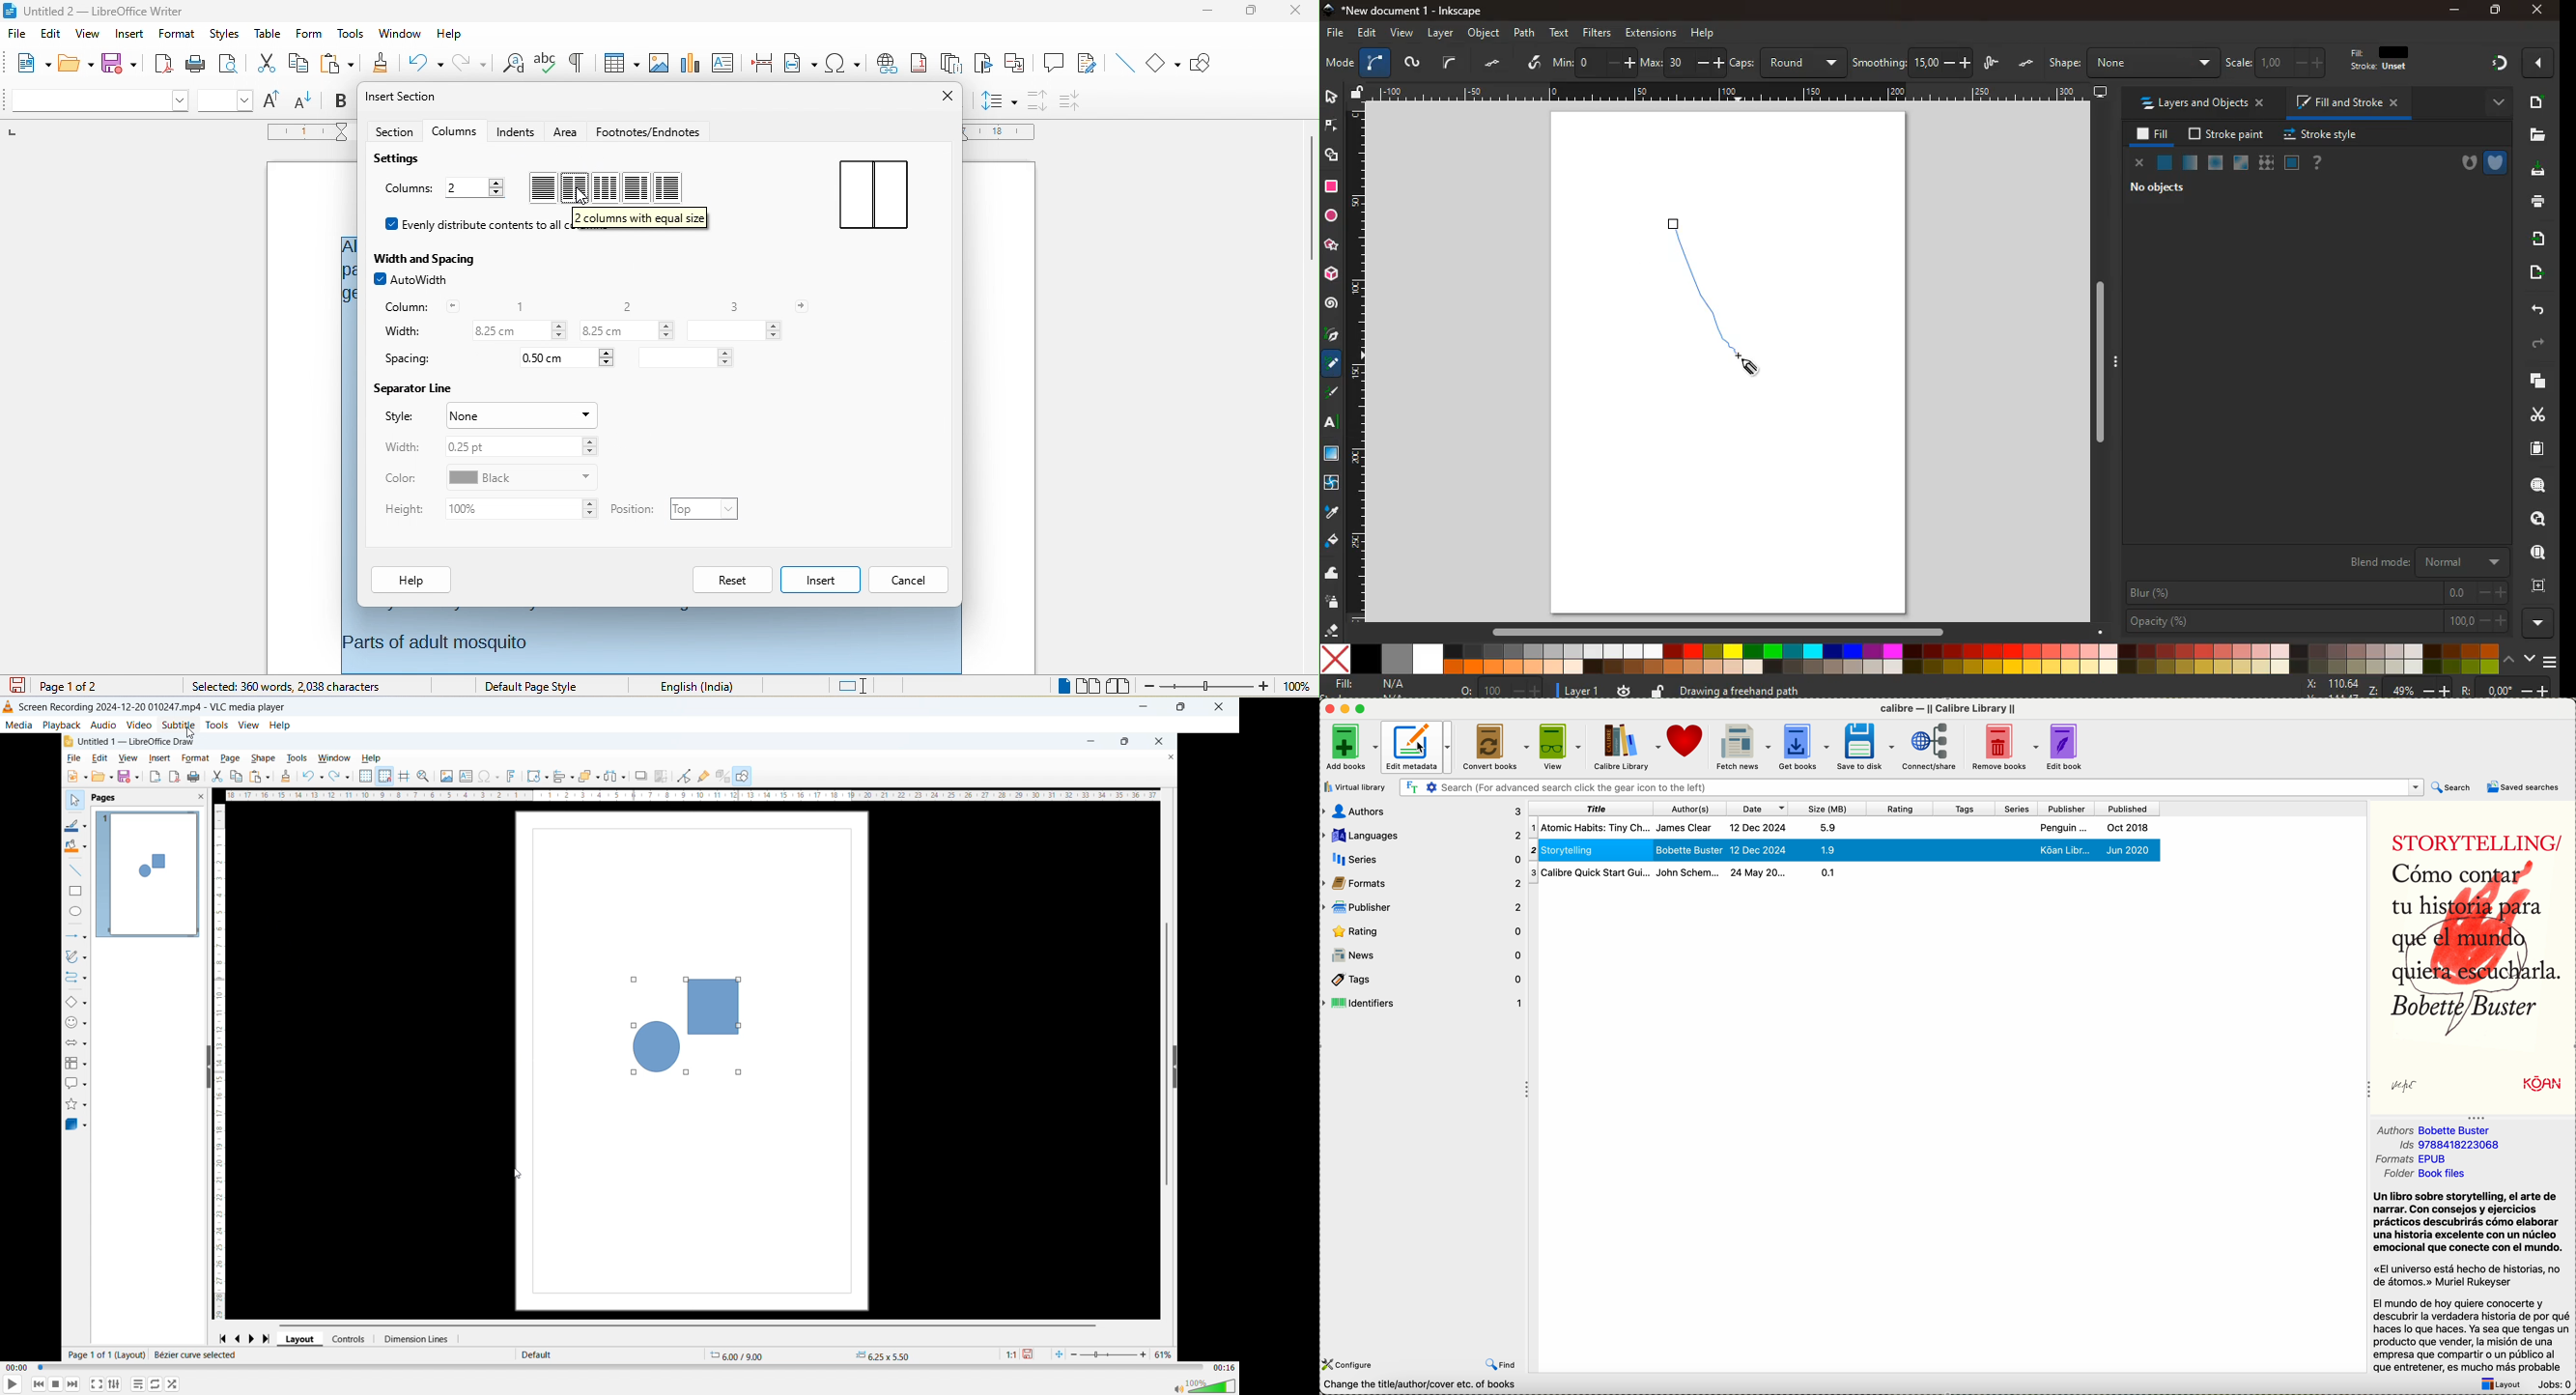  Describe the element at coordinates (420, 305) in the screenshot. I see `column` at that location.